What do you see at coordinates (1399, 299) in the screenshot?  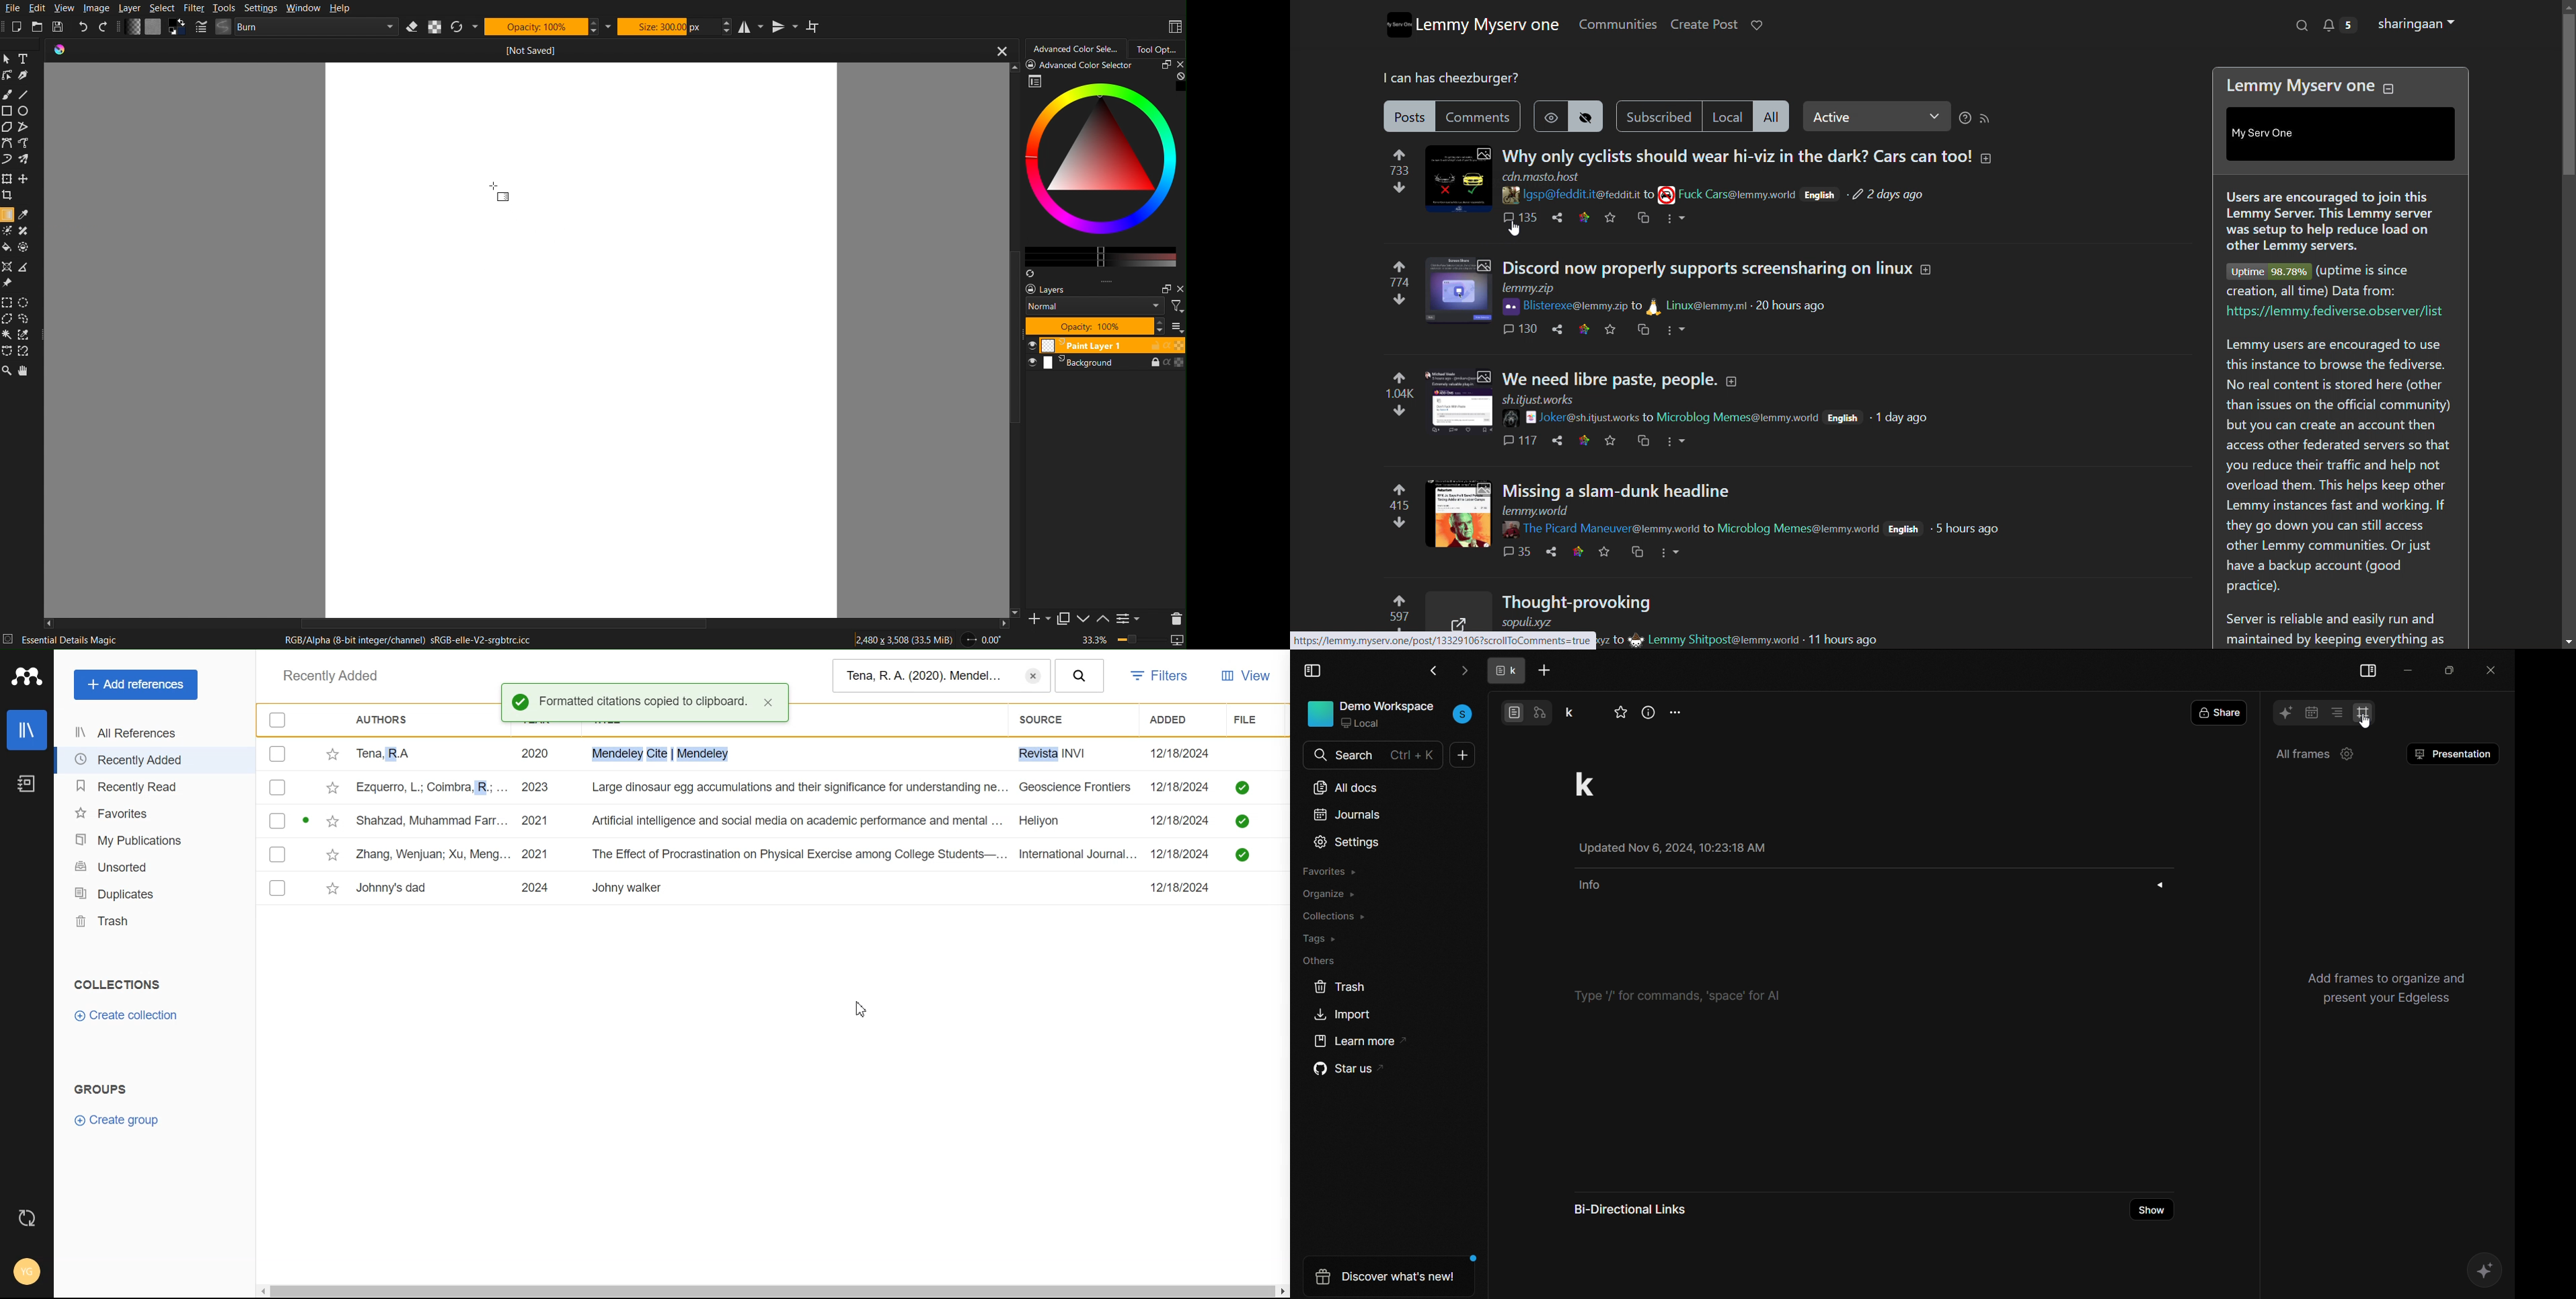 I see `downvote` at bounding box center [1399, 299].